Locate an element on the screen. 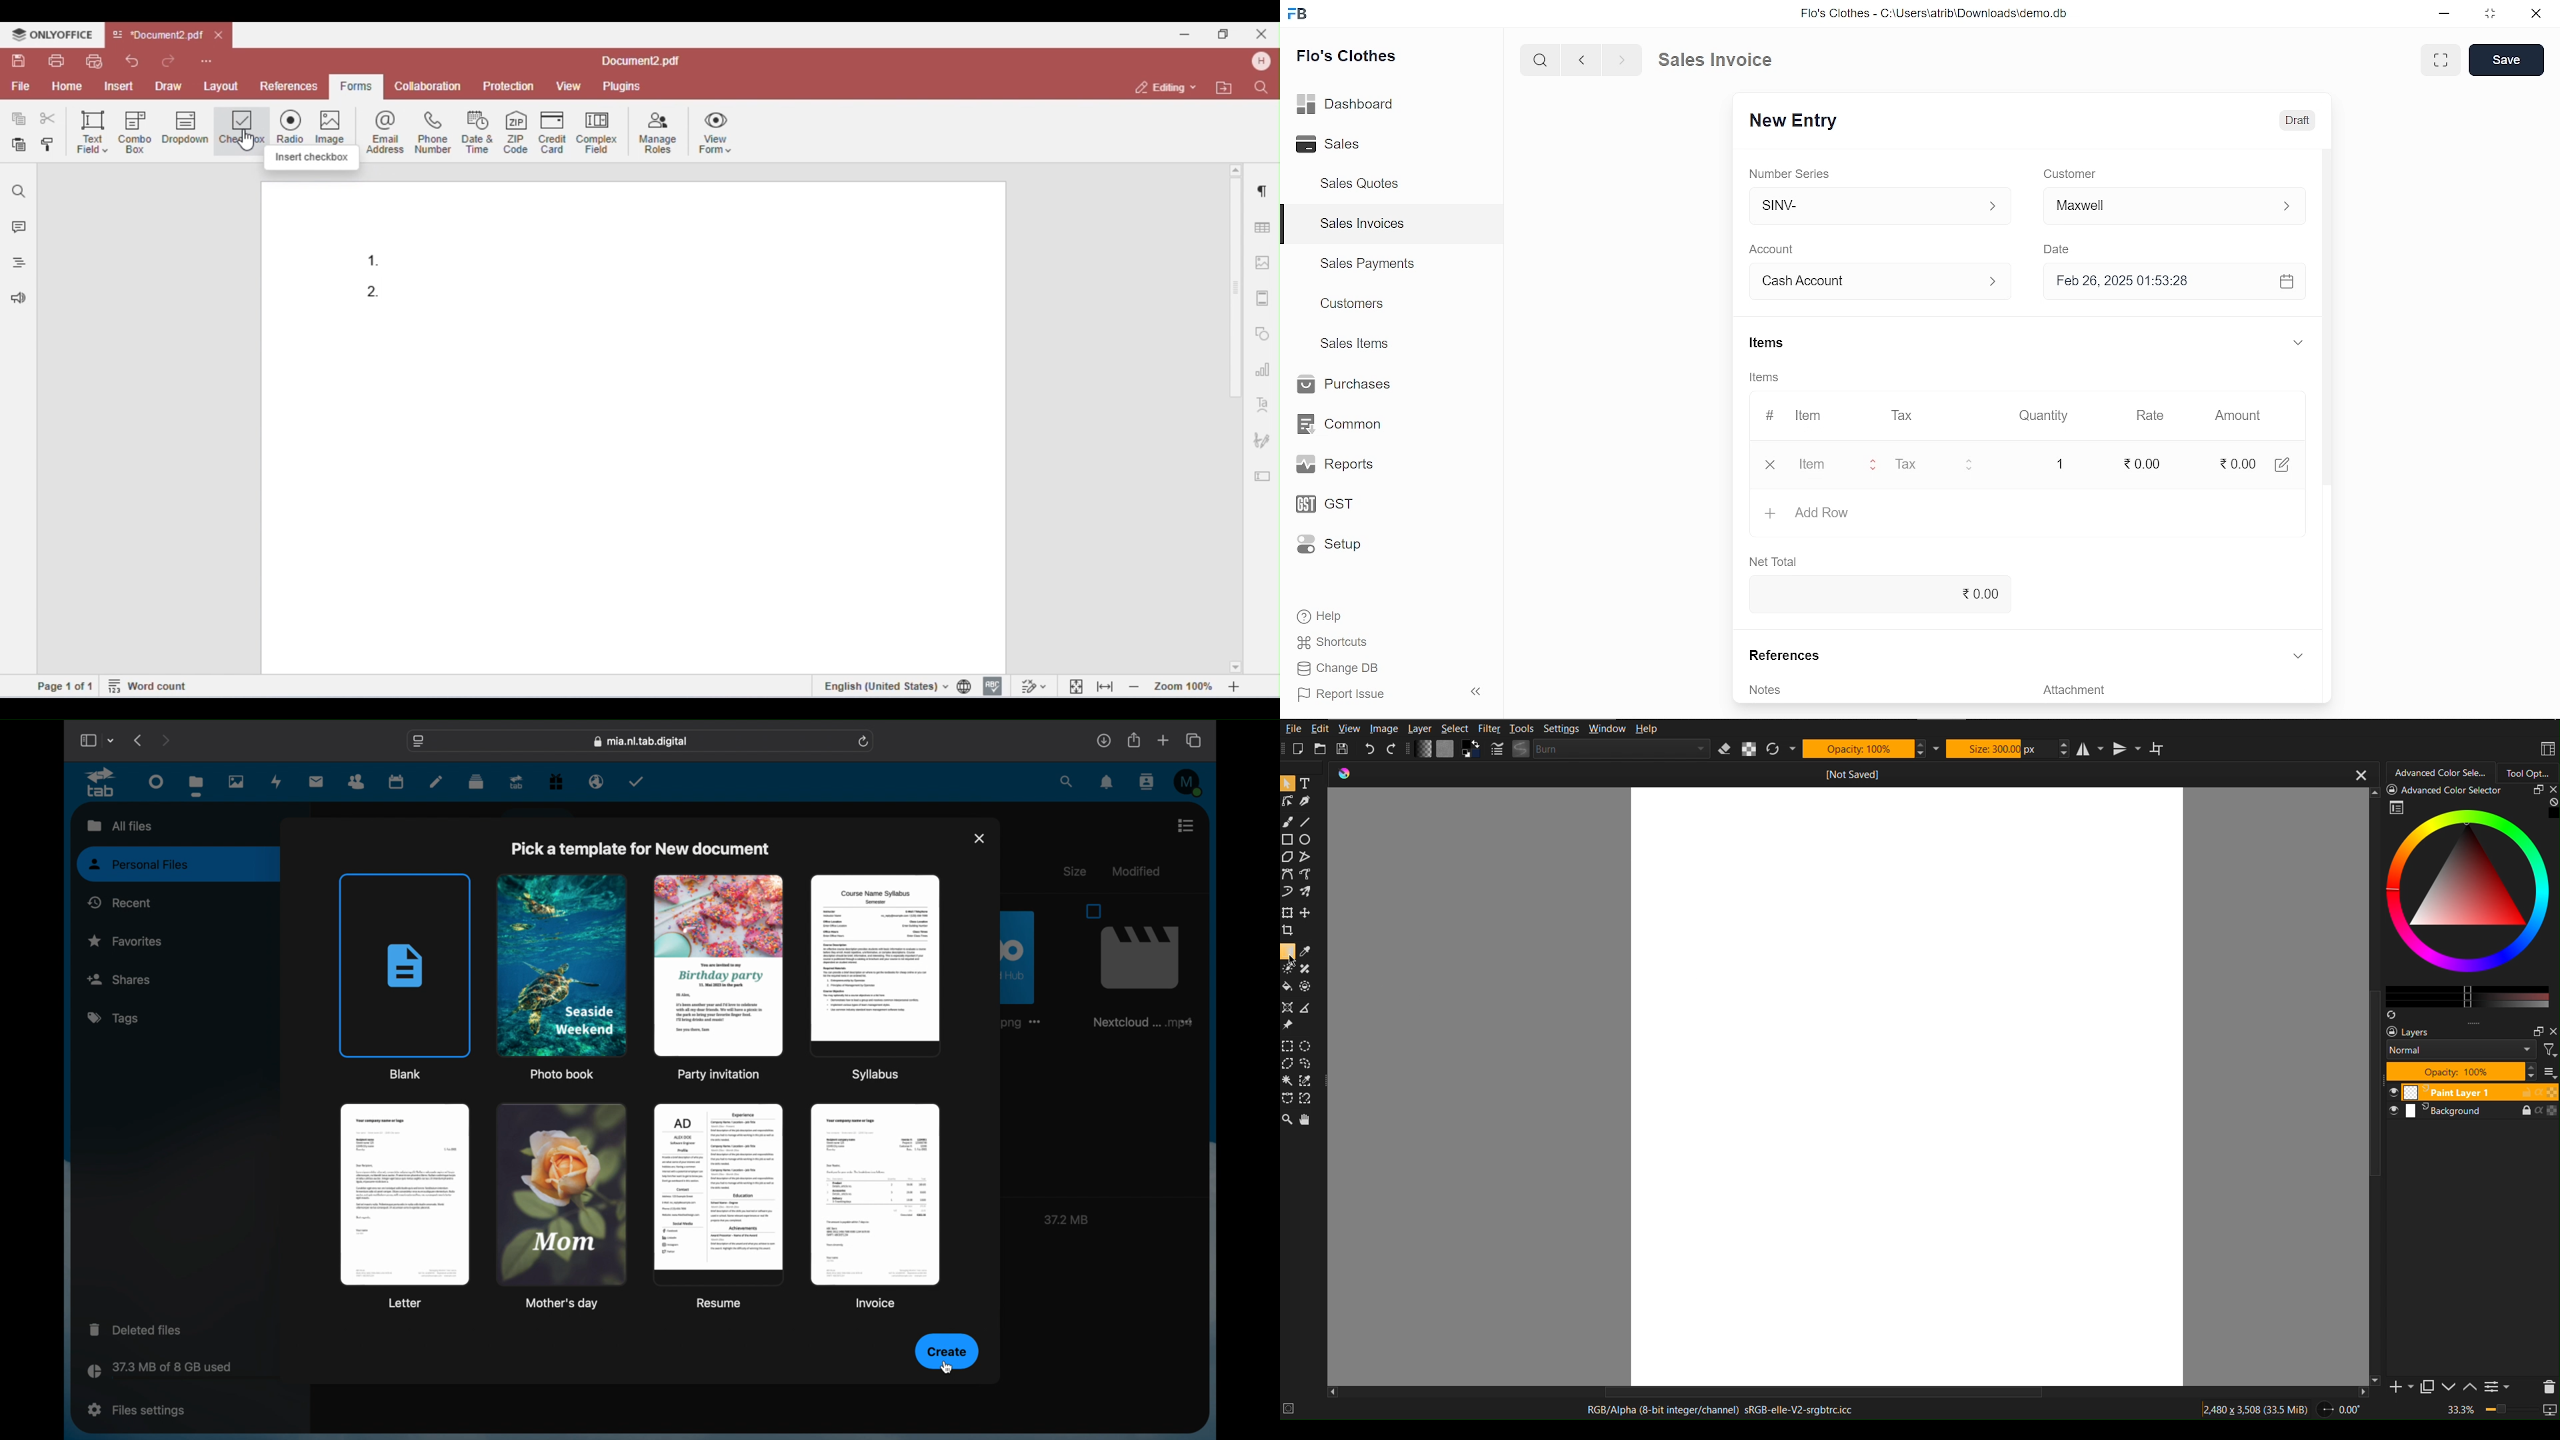 This screenshot has width=2576, height=1456. Window is located at coordinates (1605, 729).